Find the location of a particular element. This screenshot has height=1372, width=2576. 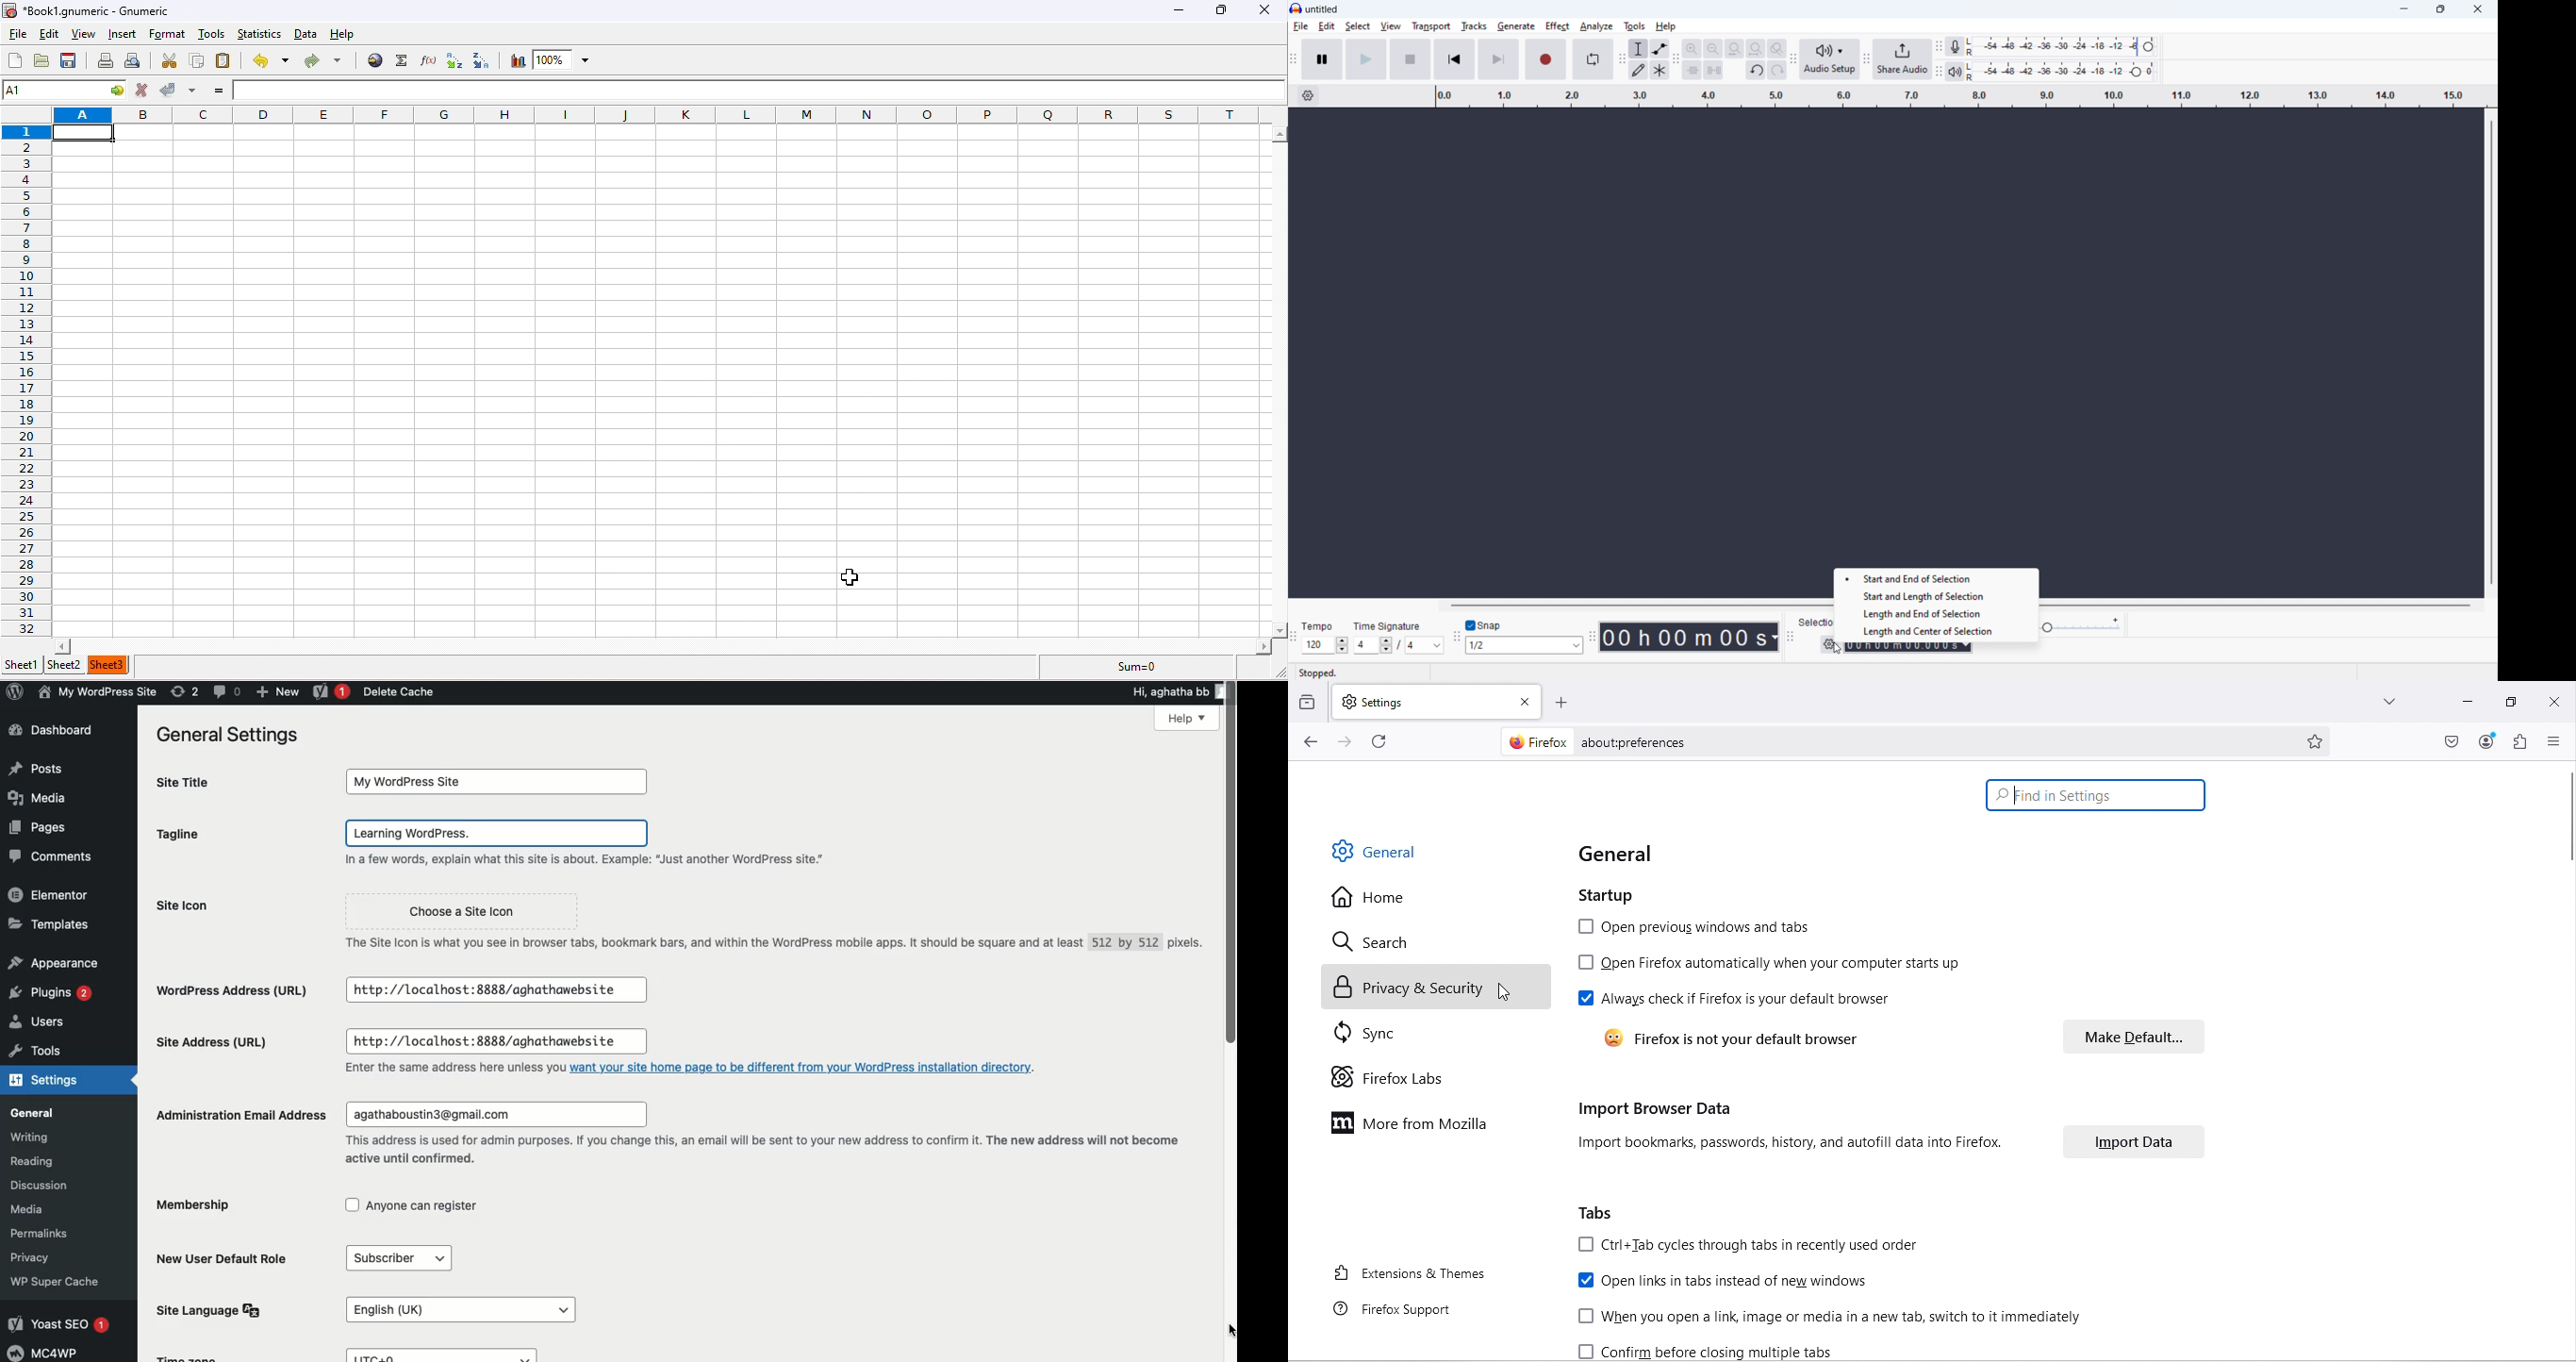

zoom out is located at coordinates (1714, 49).